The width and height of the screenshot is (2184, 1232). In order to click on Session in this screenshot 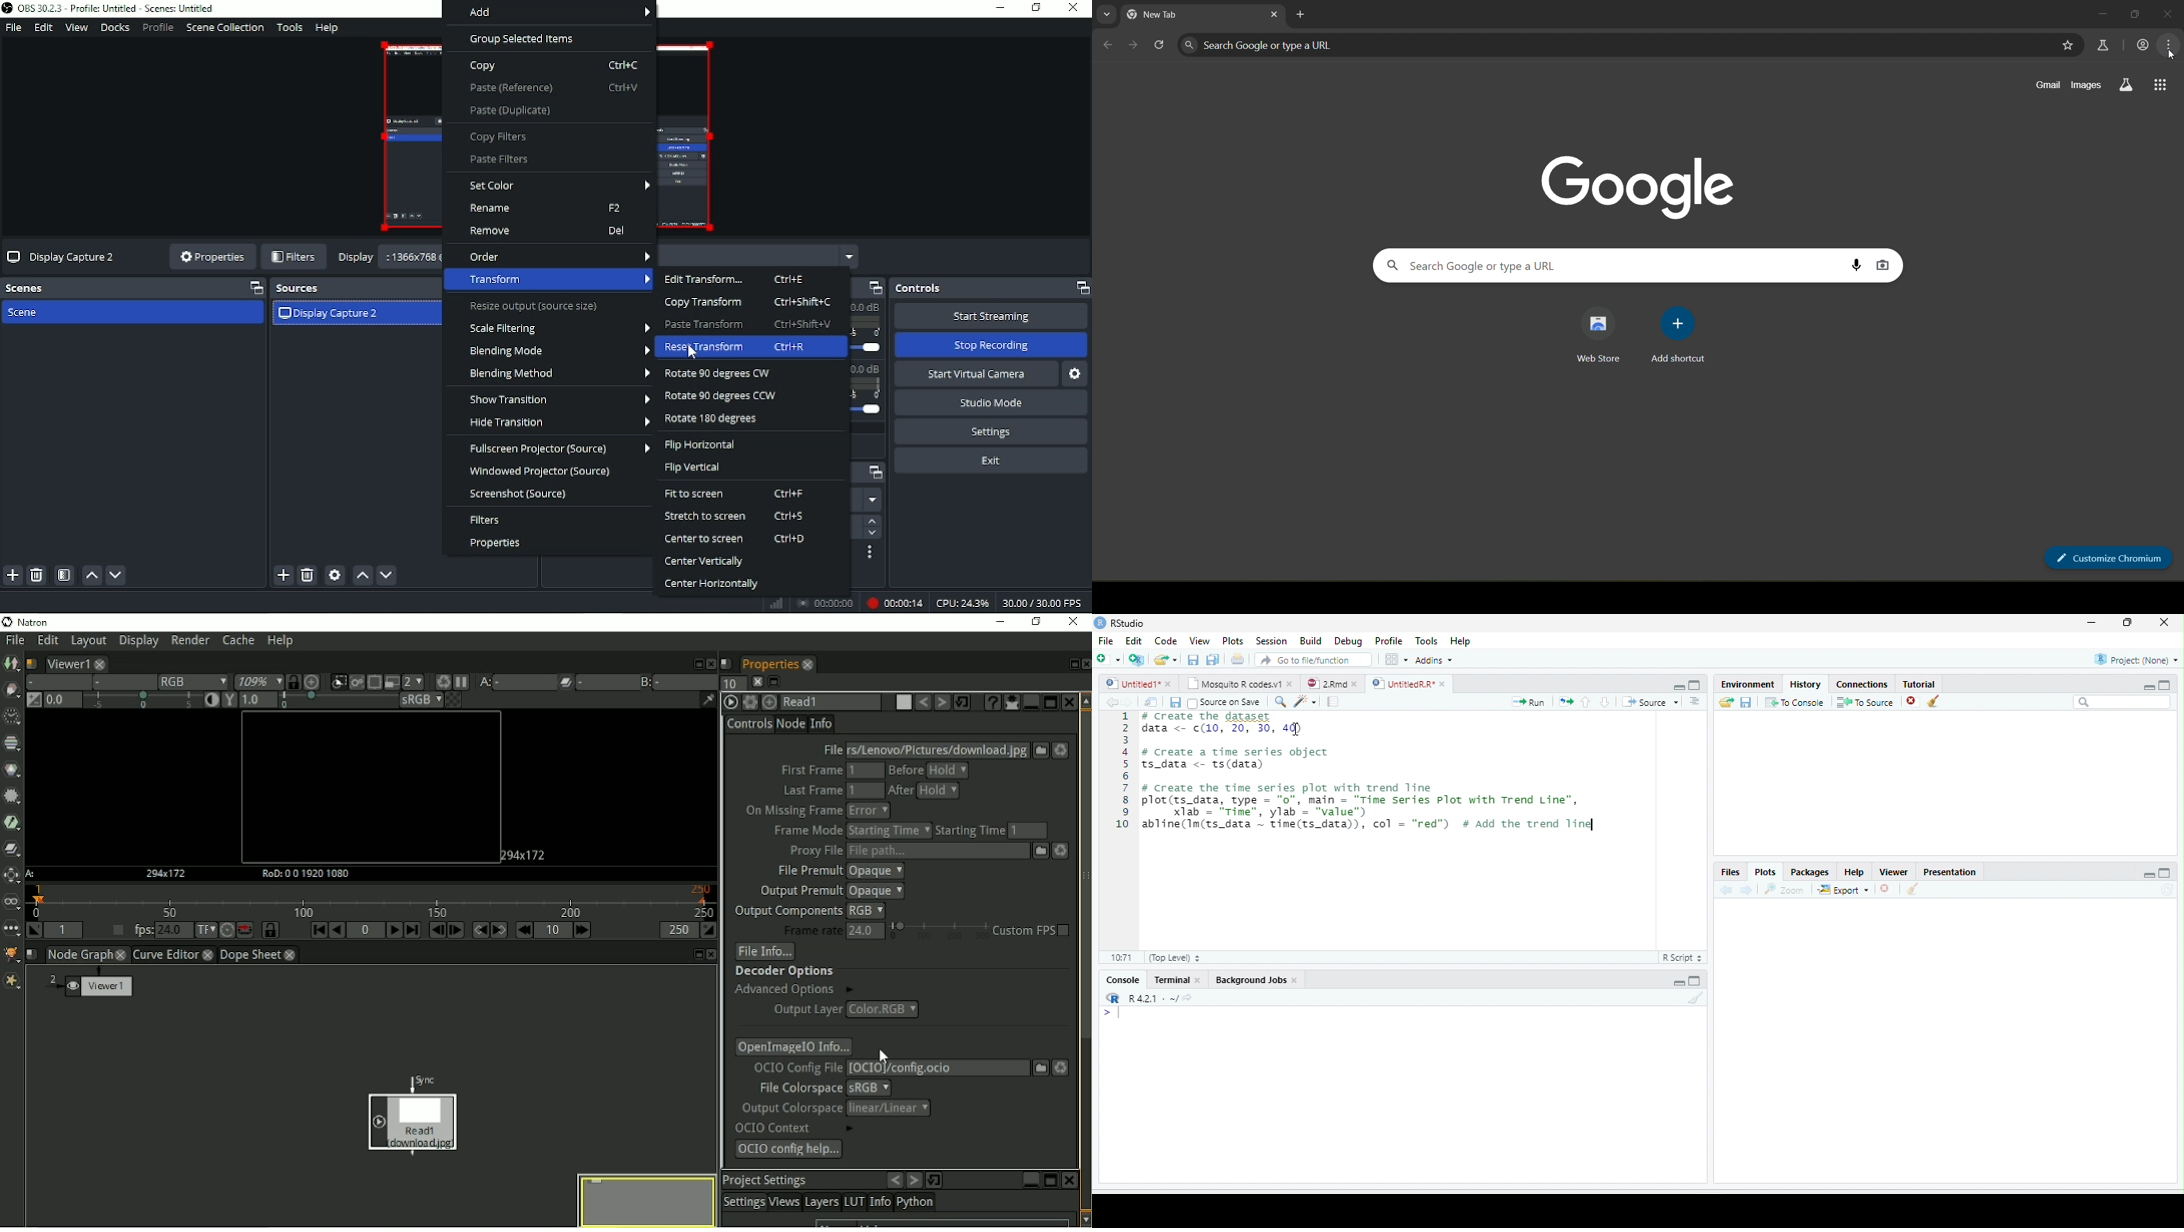, I will do `click(1272, 640)`.